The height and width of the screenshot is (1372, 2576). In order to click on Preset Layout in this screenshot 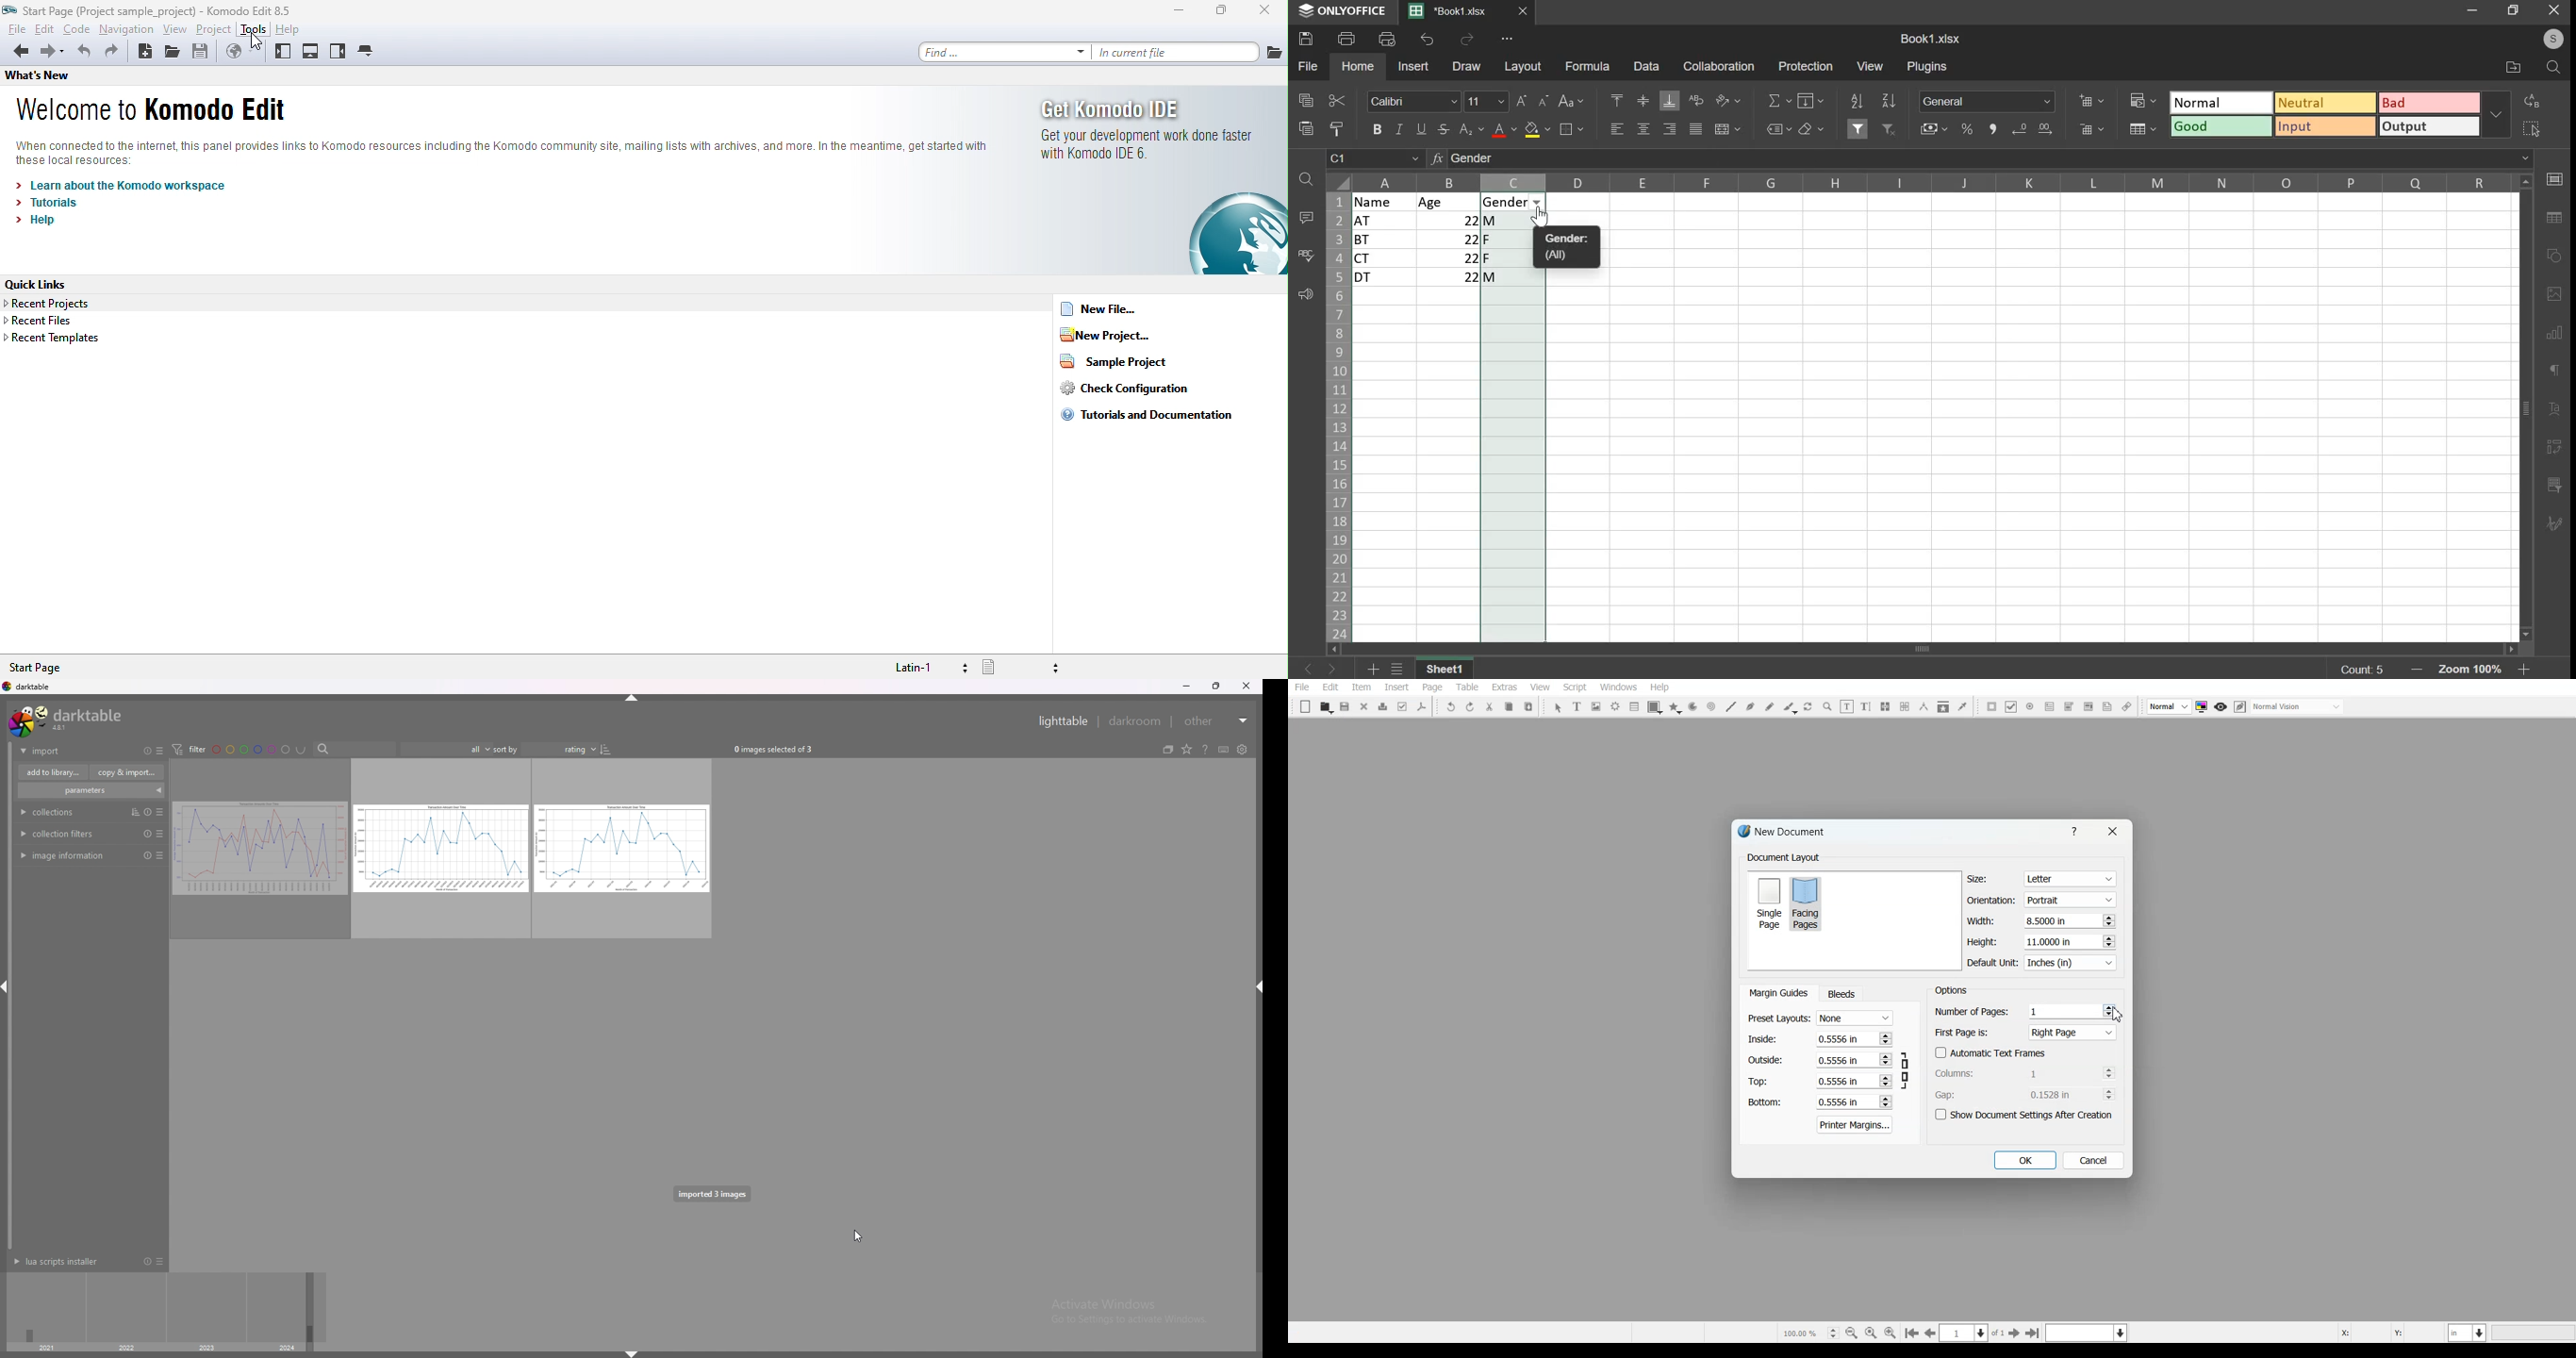, I will do `click(1820, 1018)`.